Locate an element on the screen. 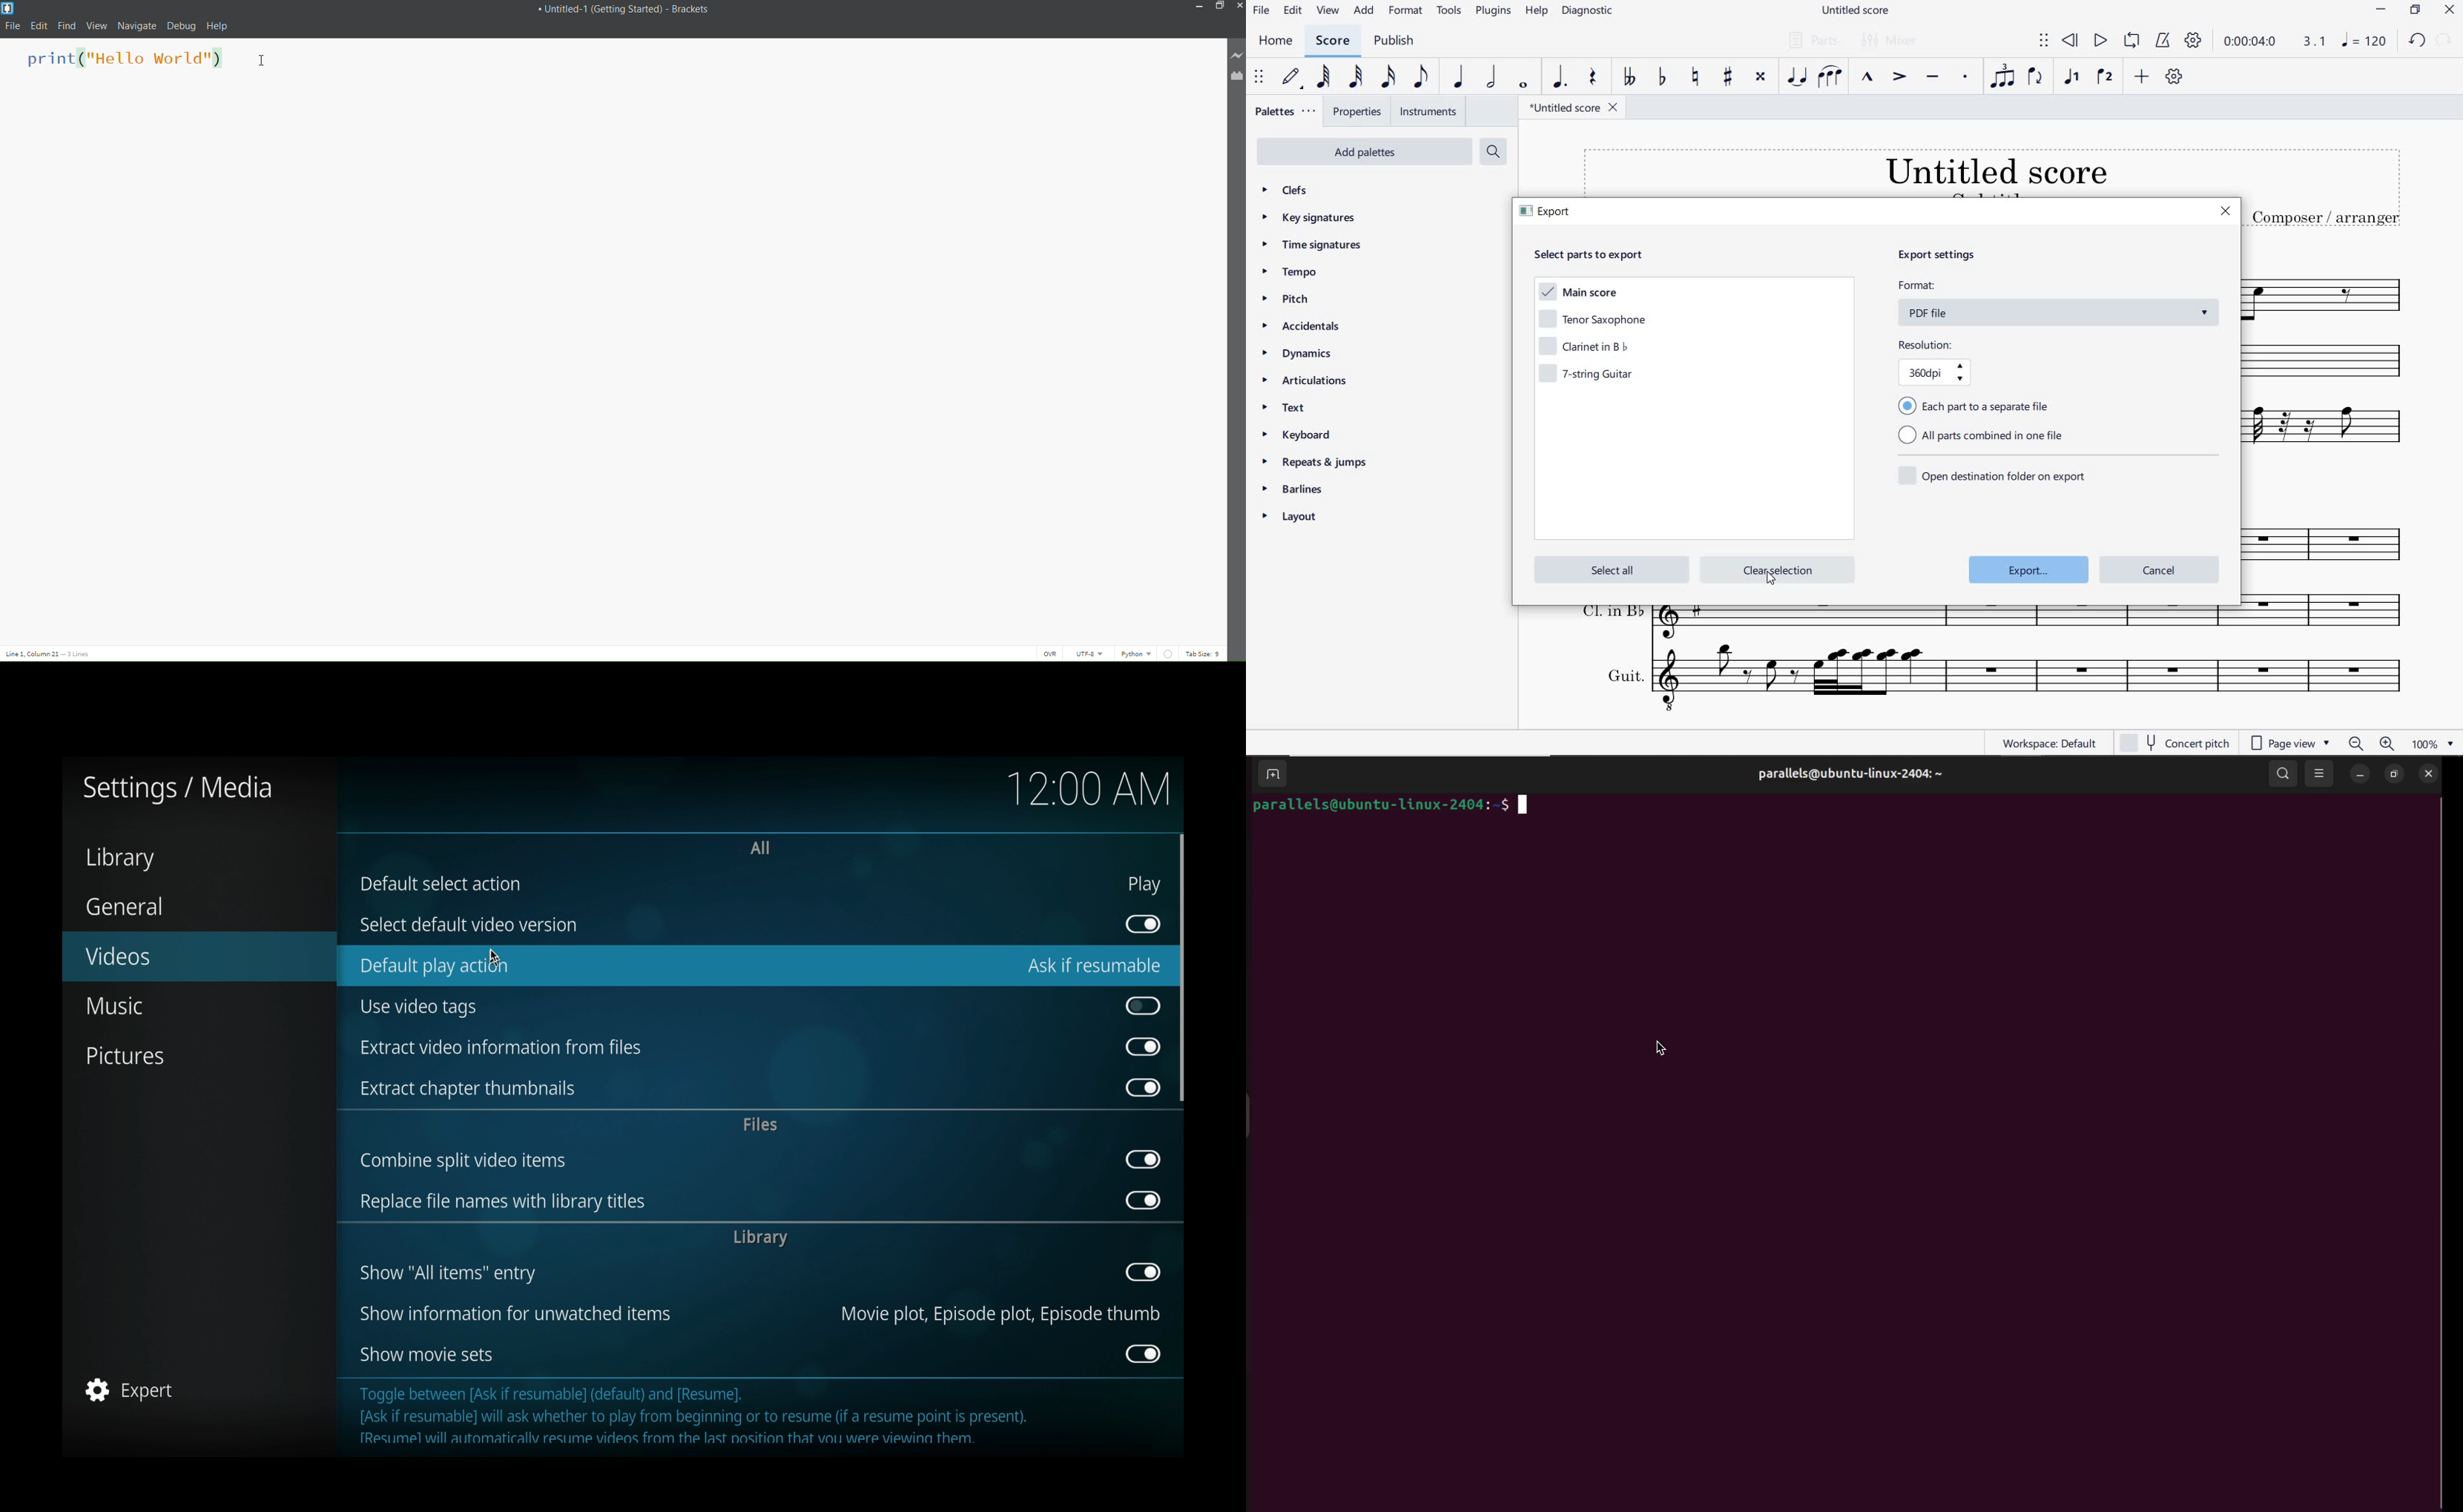 This screenshot has height=1512, width=2464. library is located at coordinates (760, 1238).